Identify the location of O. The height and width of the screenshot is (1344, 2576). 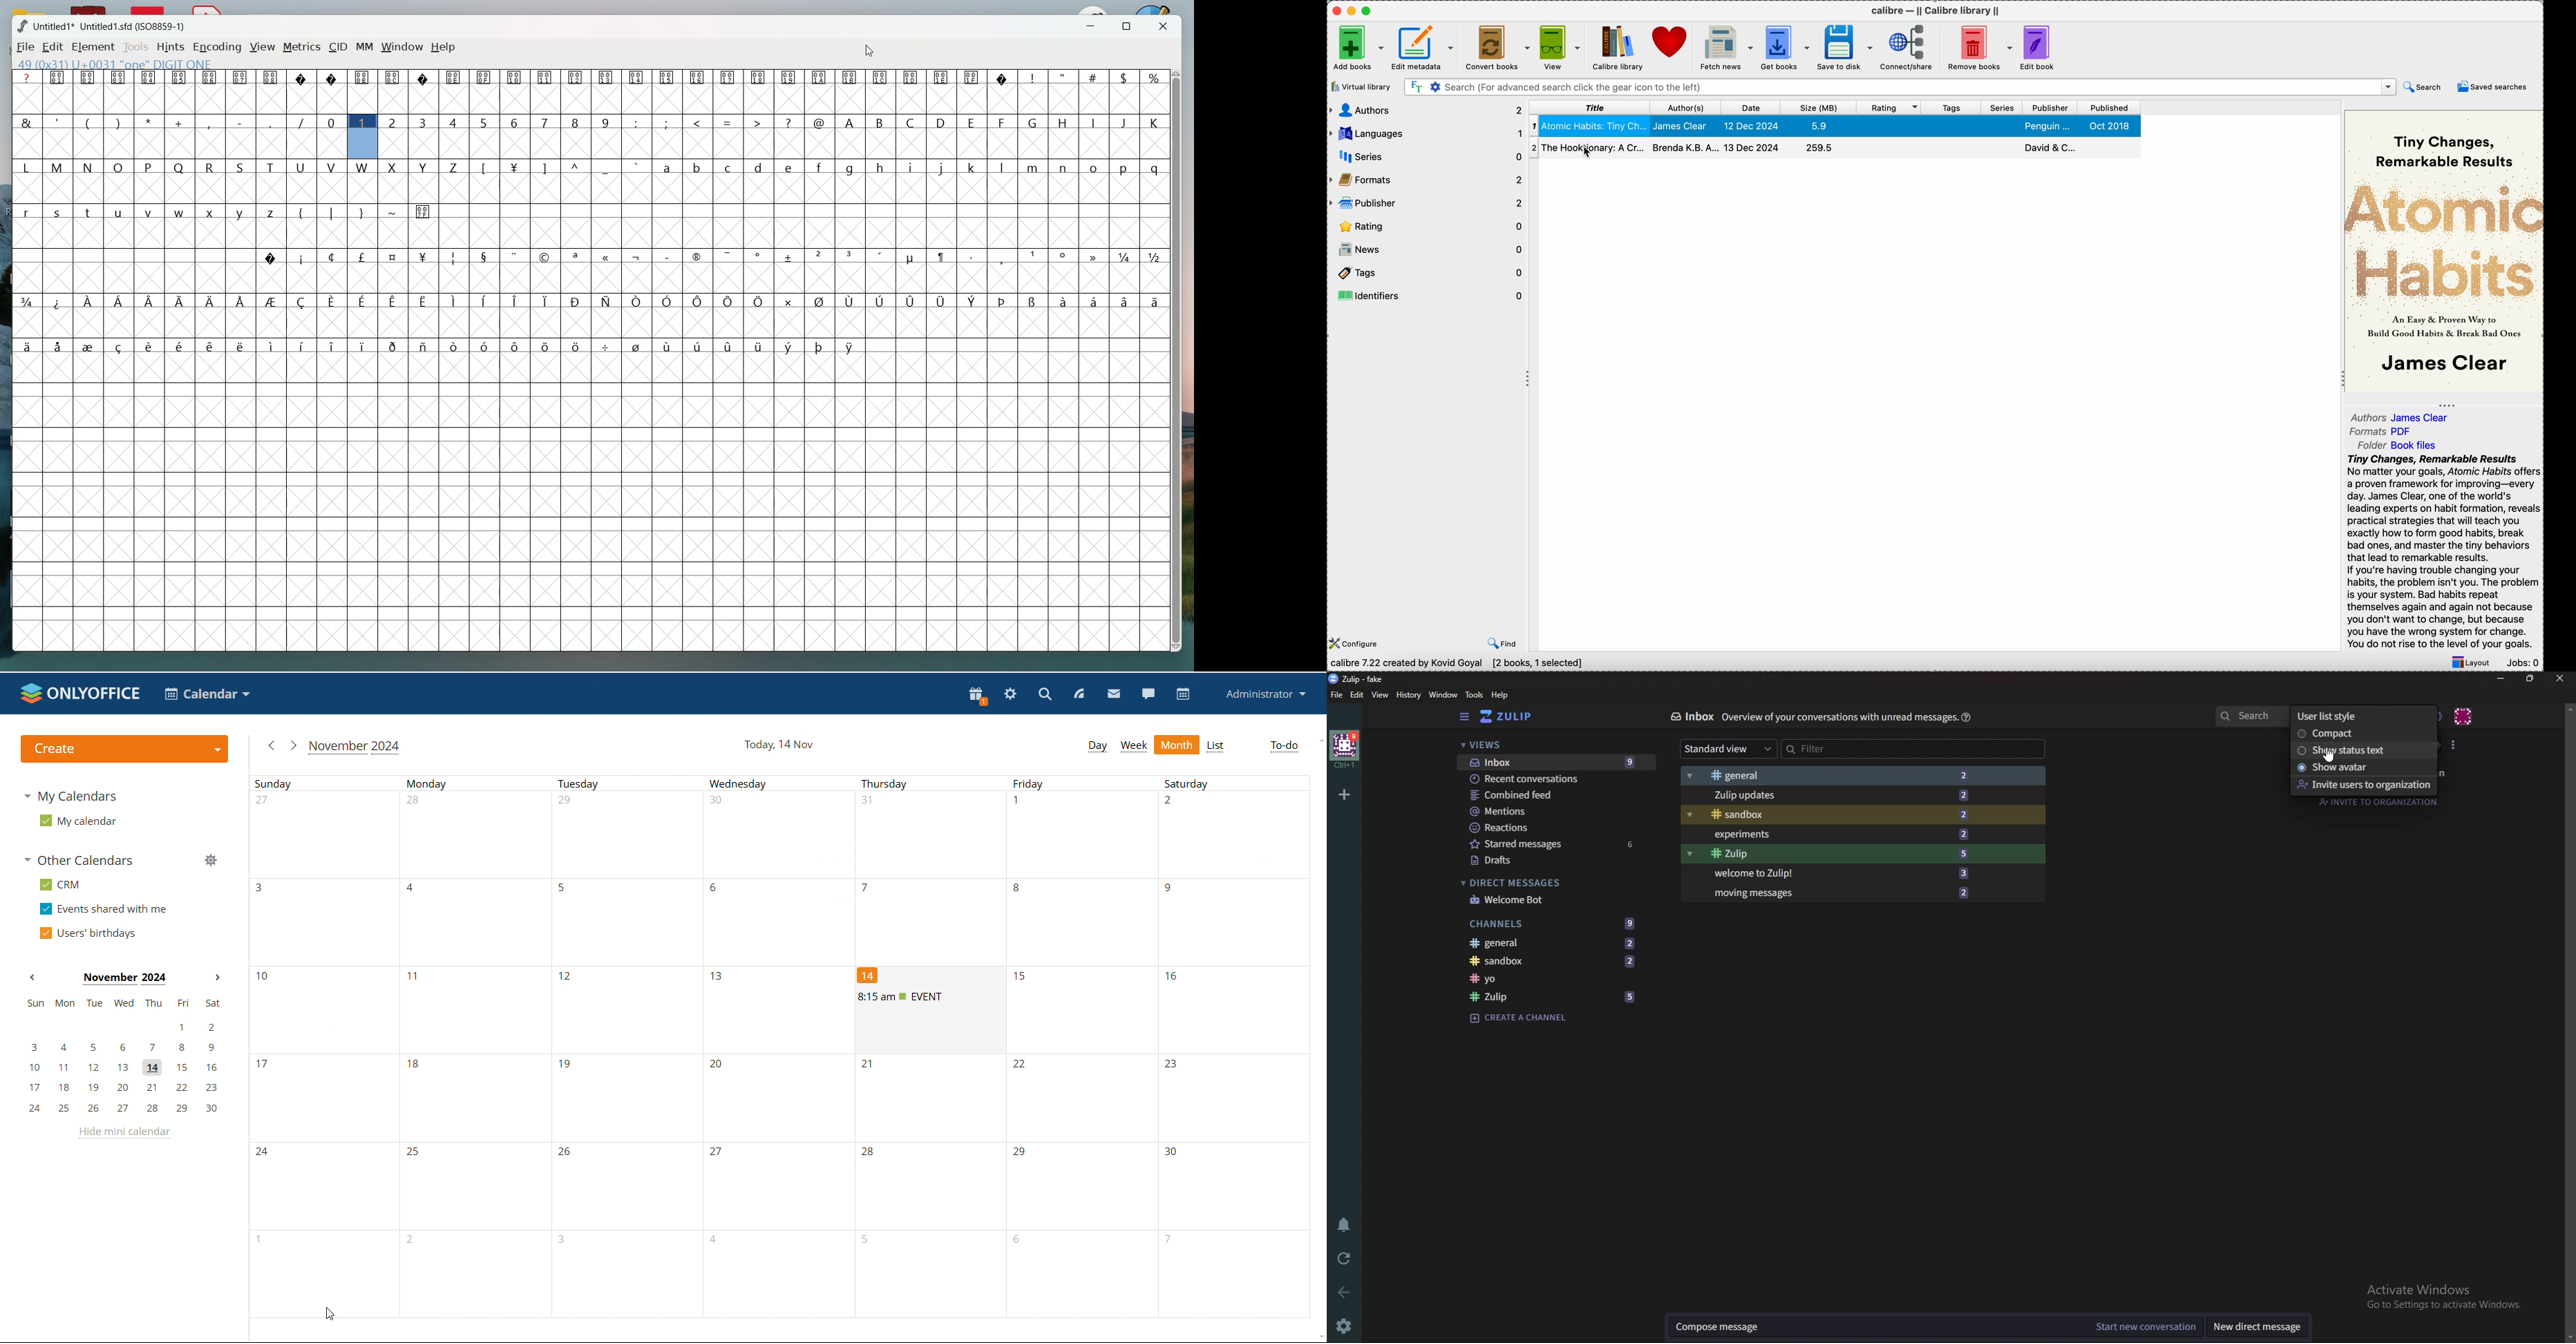
(118, 166).